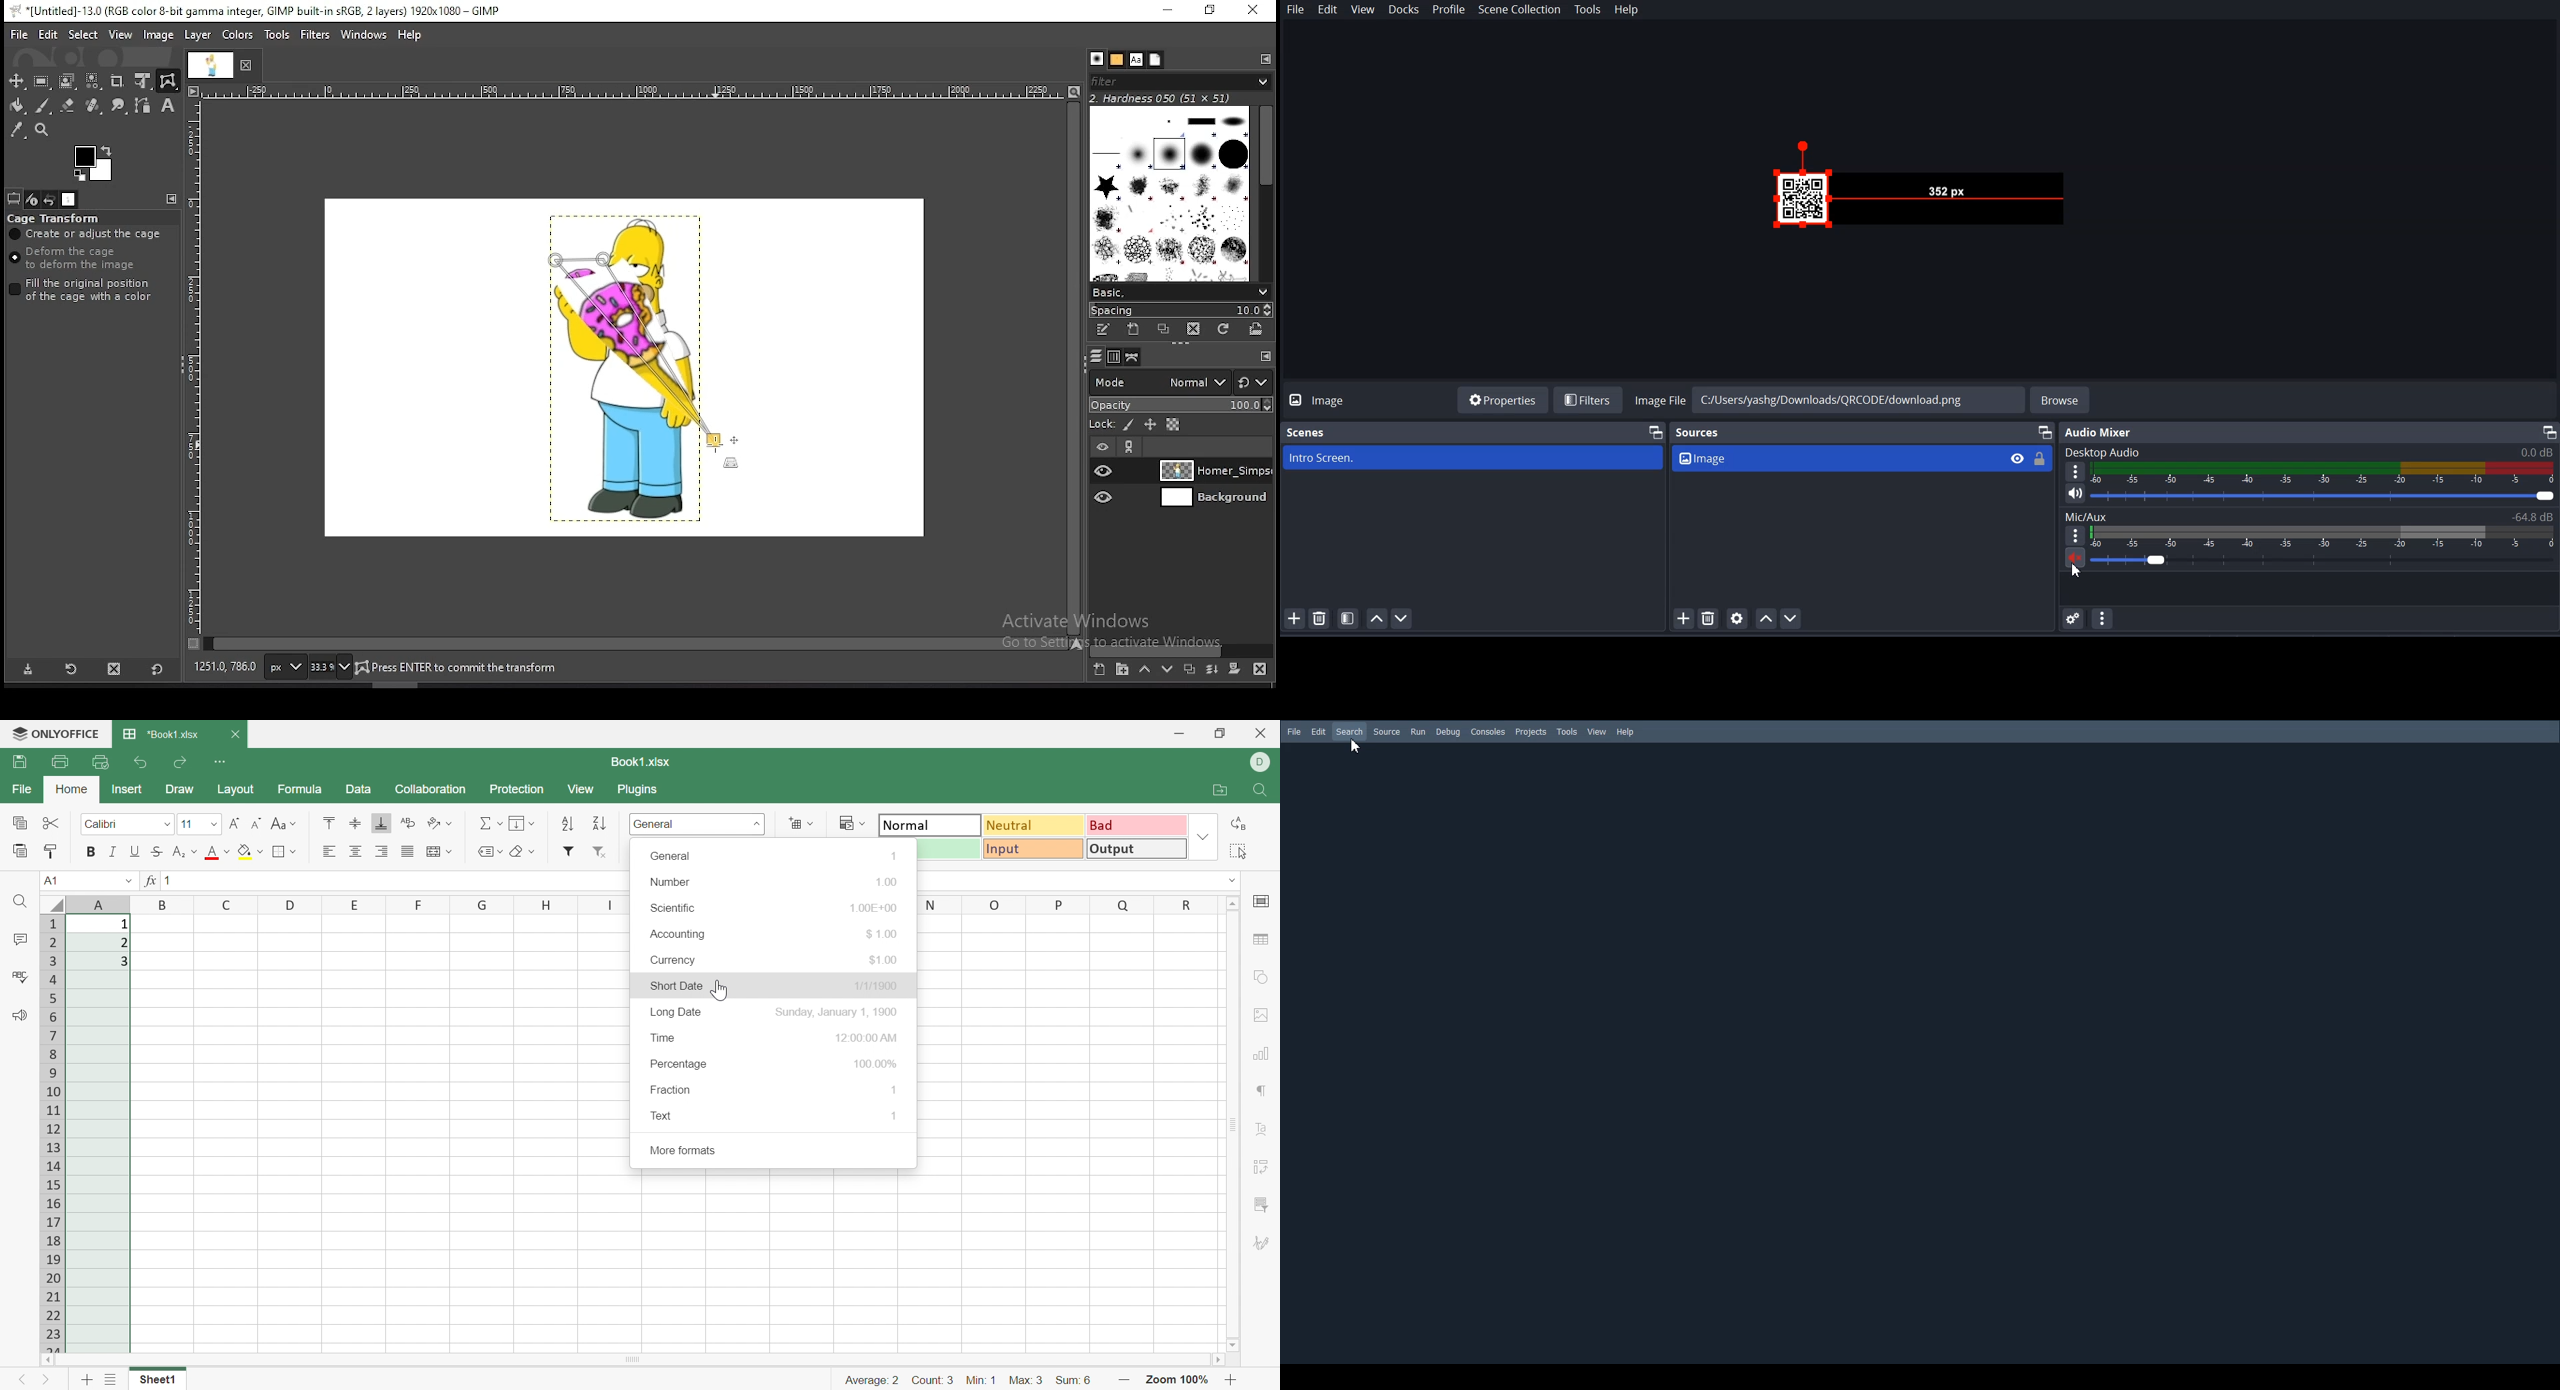  I want to click on Text, so click(2309, 452).